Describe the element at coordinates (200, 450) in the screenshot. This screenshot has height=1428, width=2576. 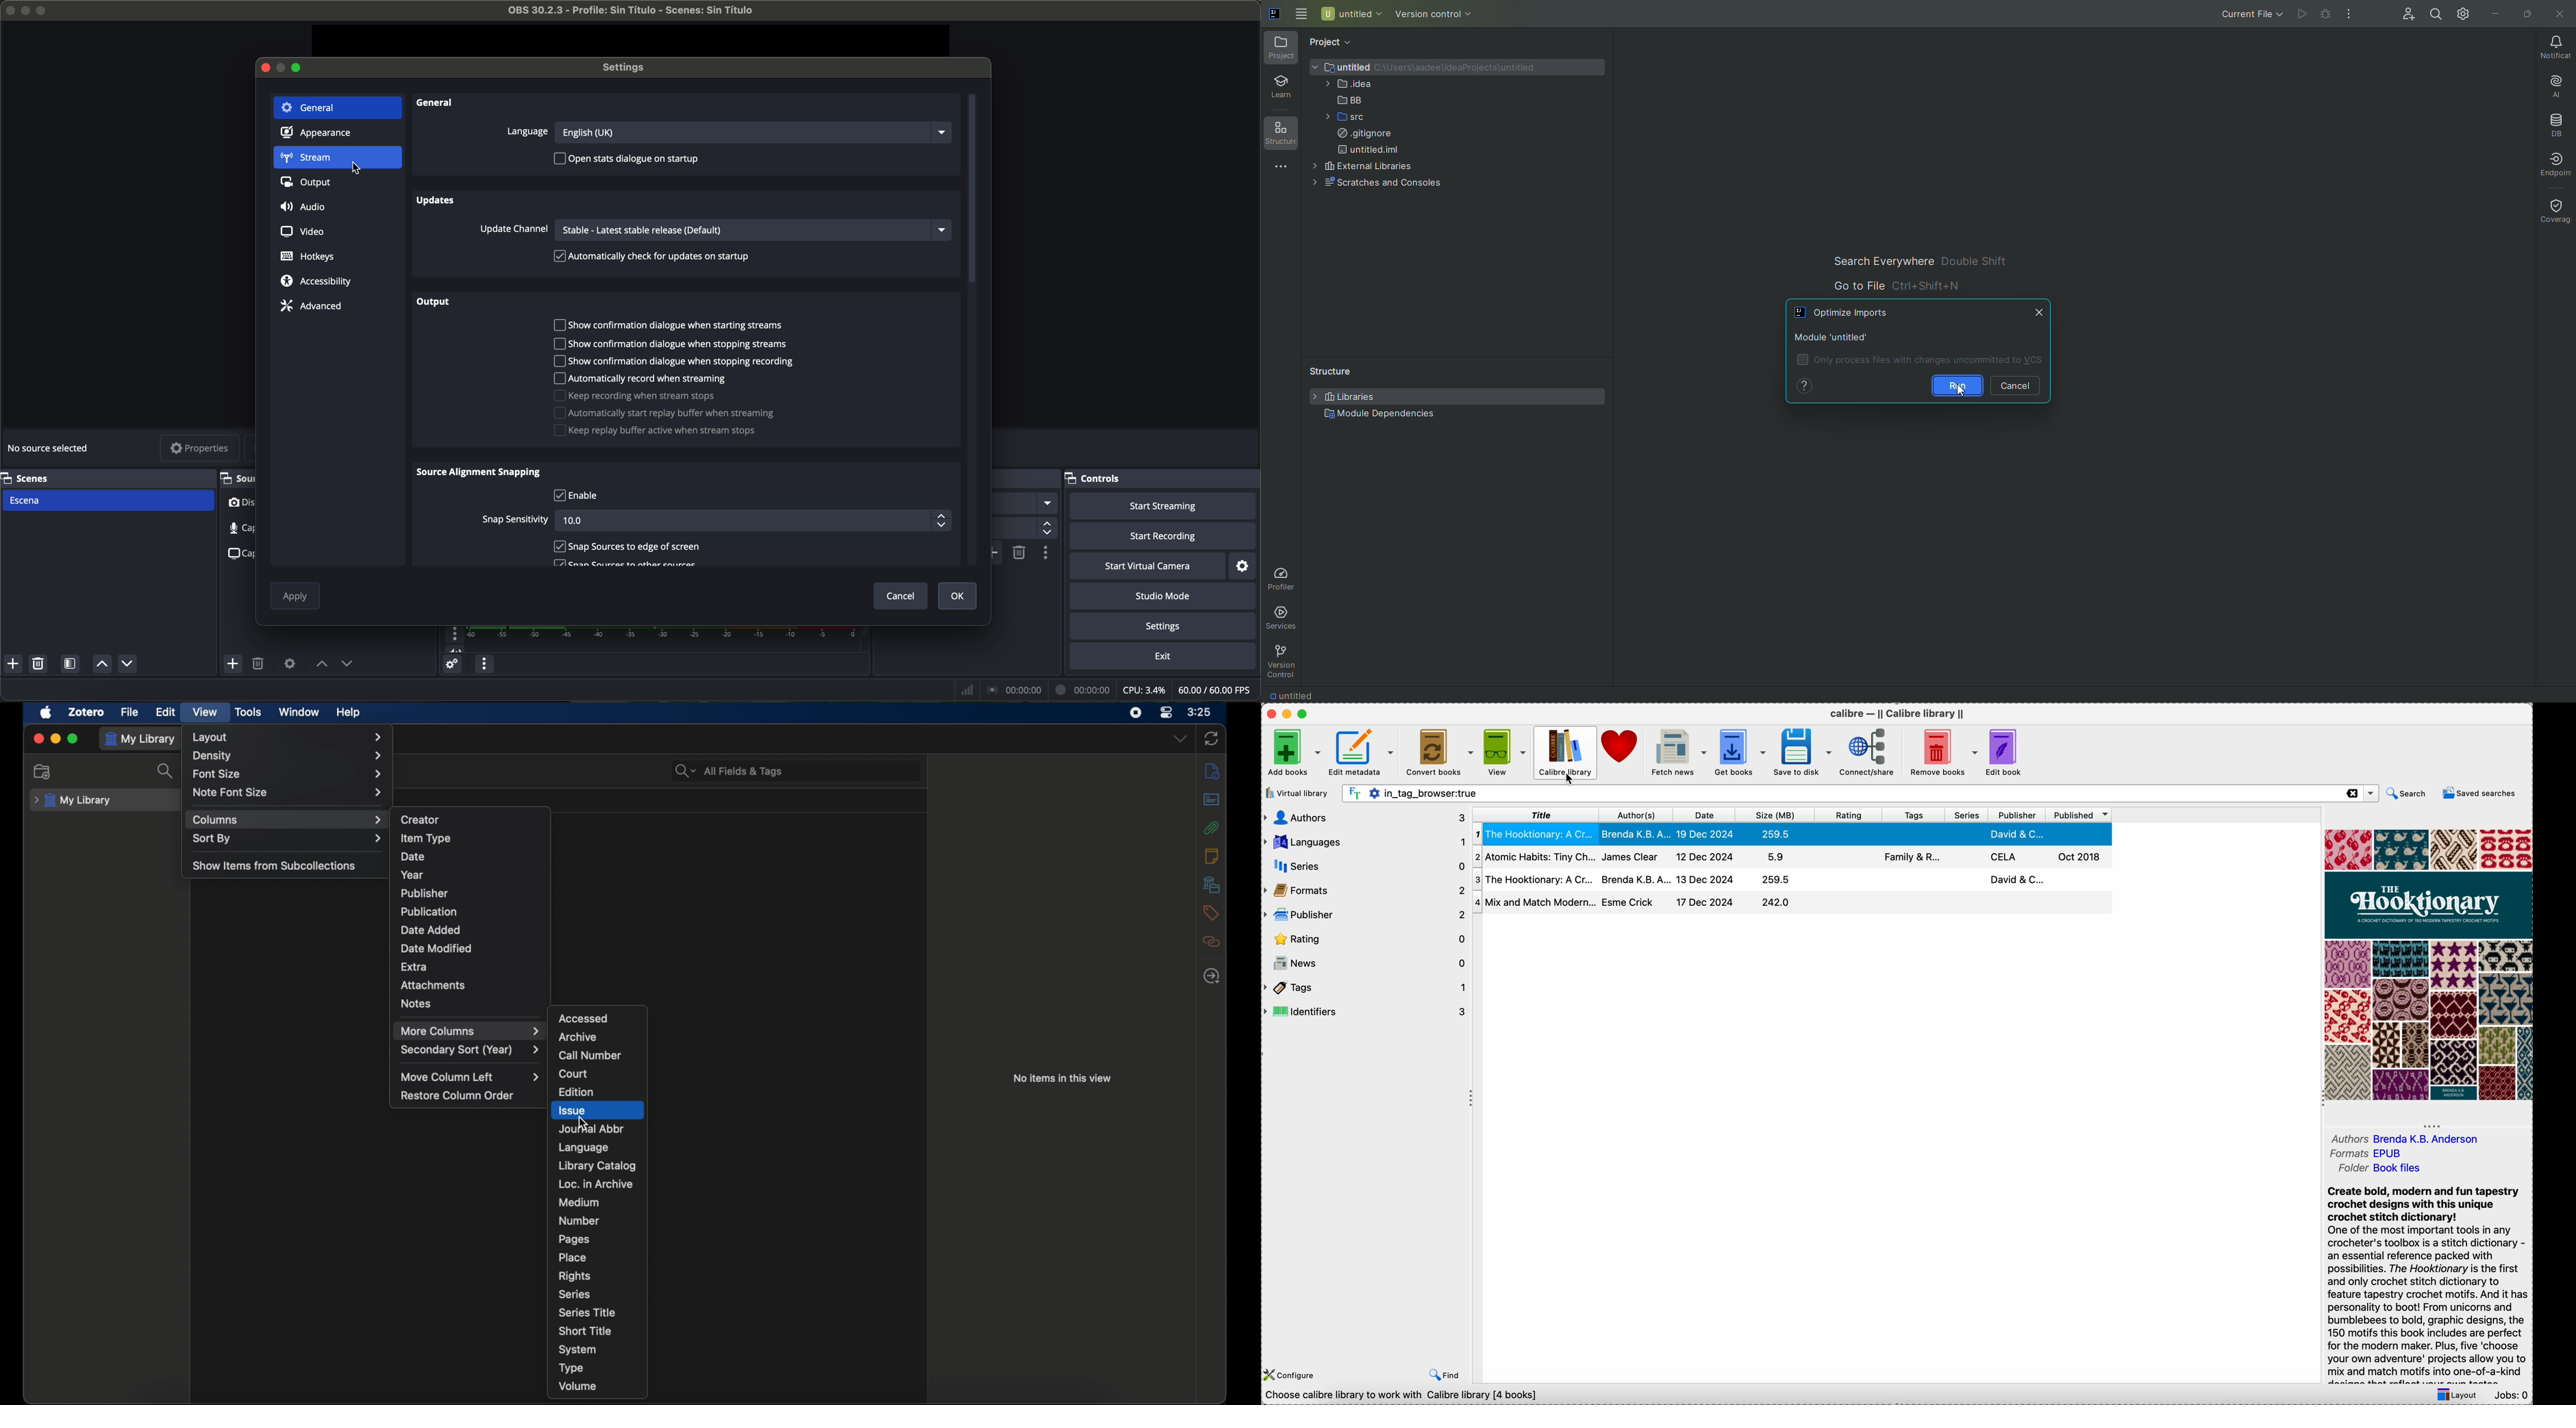
I see `properties` at that location.